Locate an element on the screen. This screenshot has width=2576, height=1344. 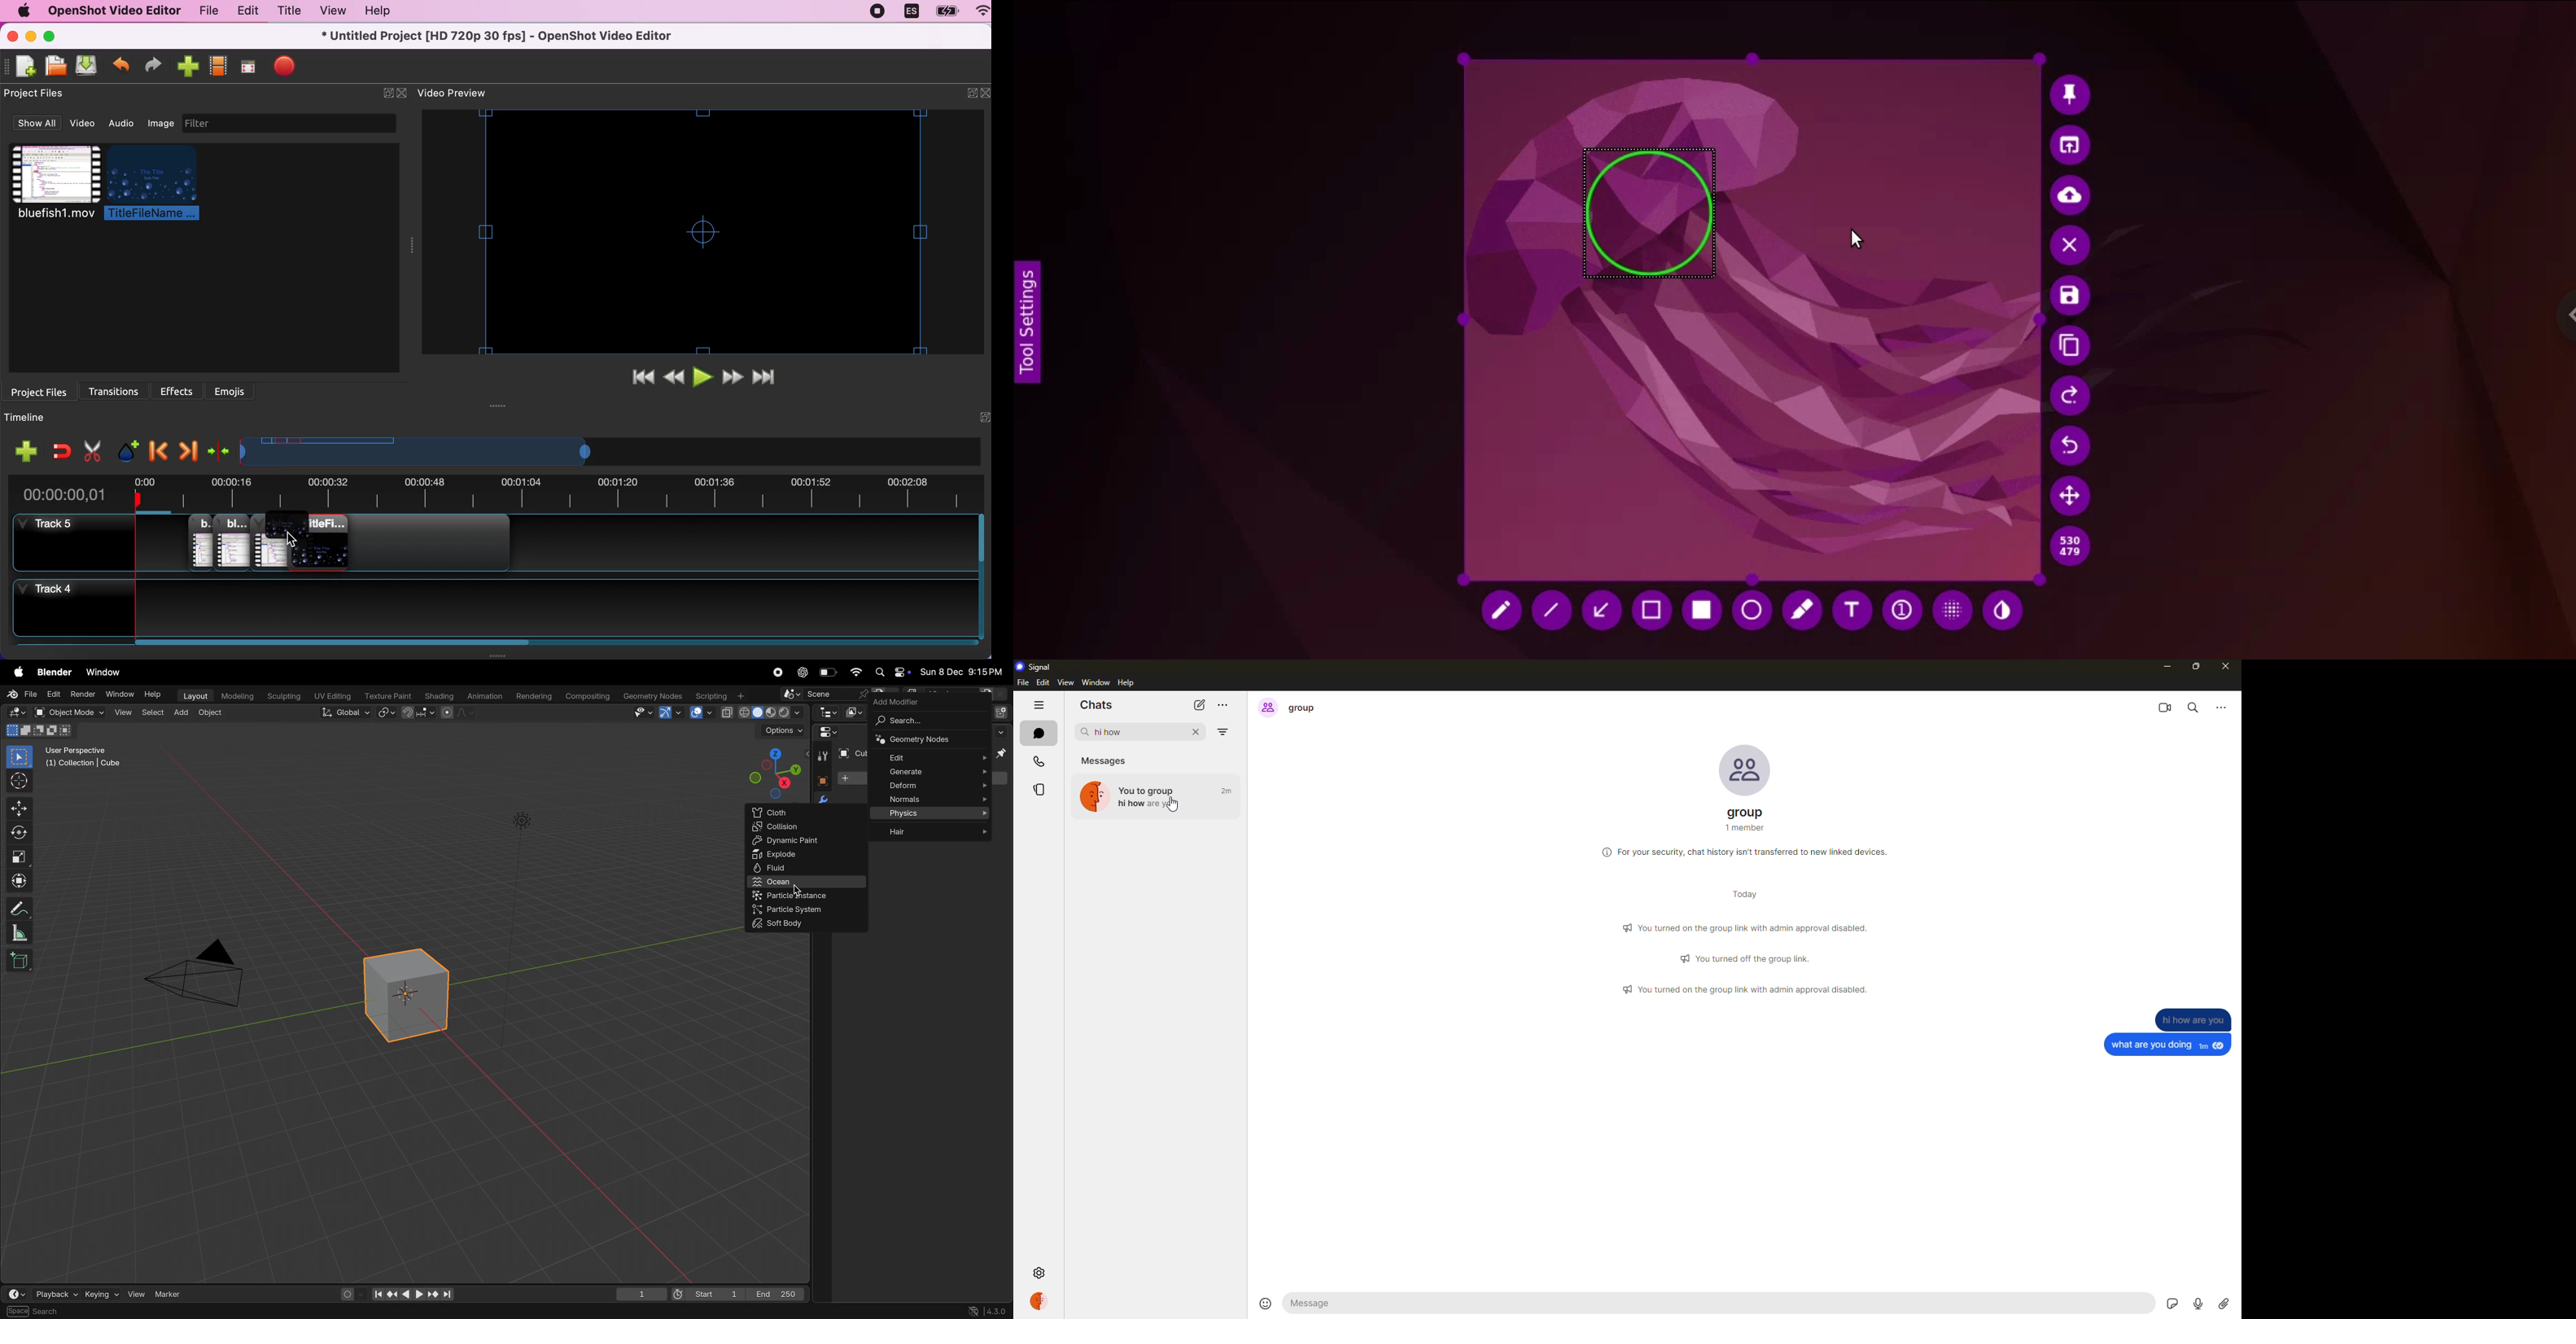
redo is located at coordinates (153, 66).